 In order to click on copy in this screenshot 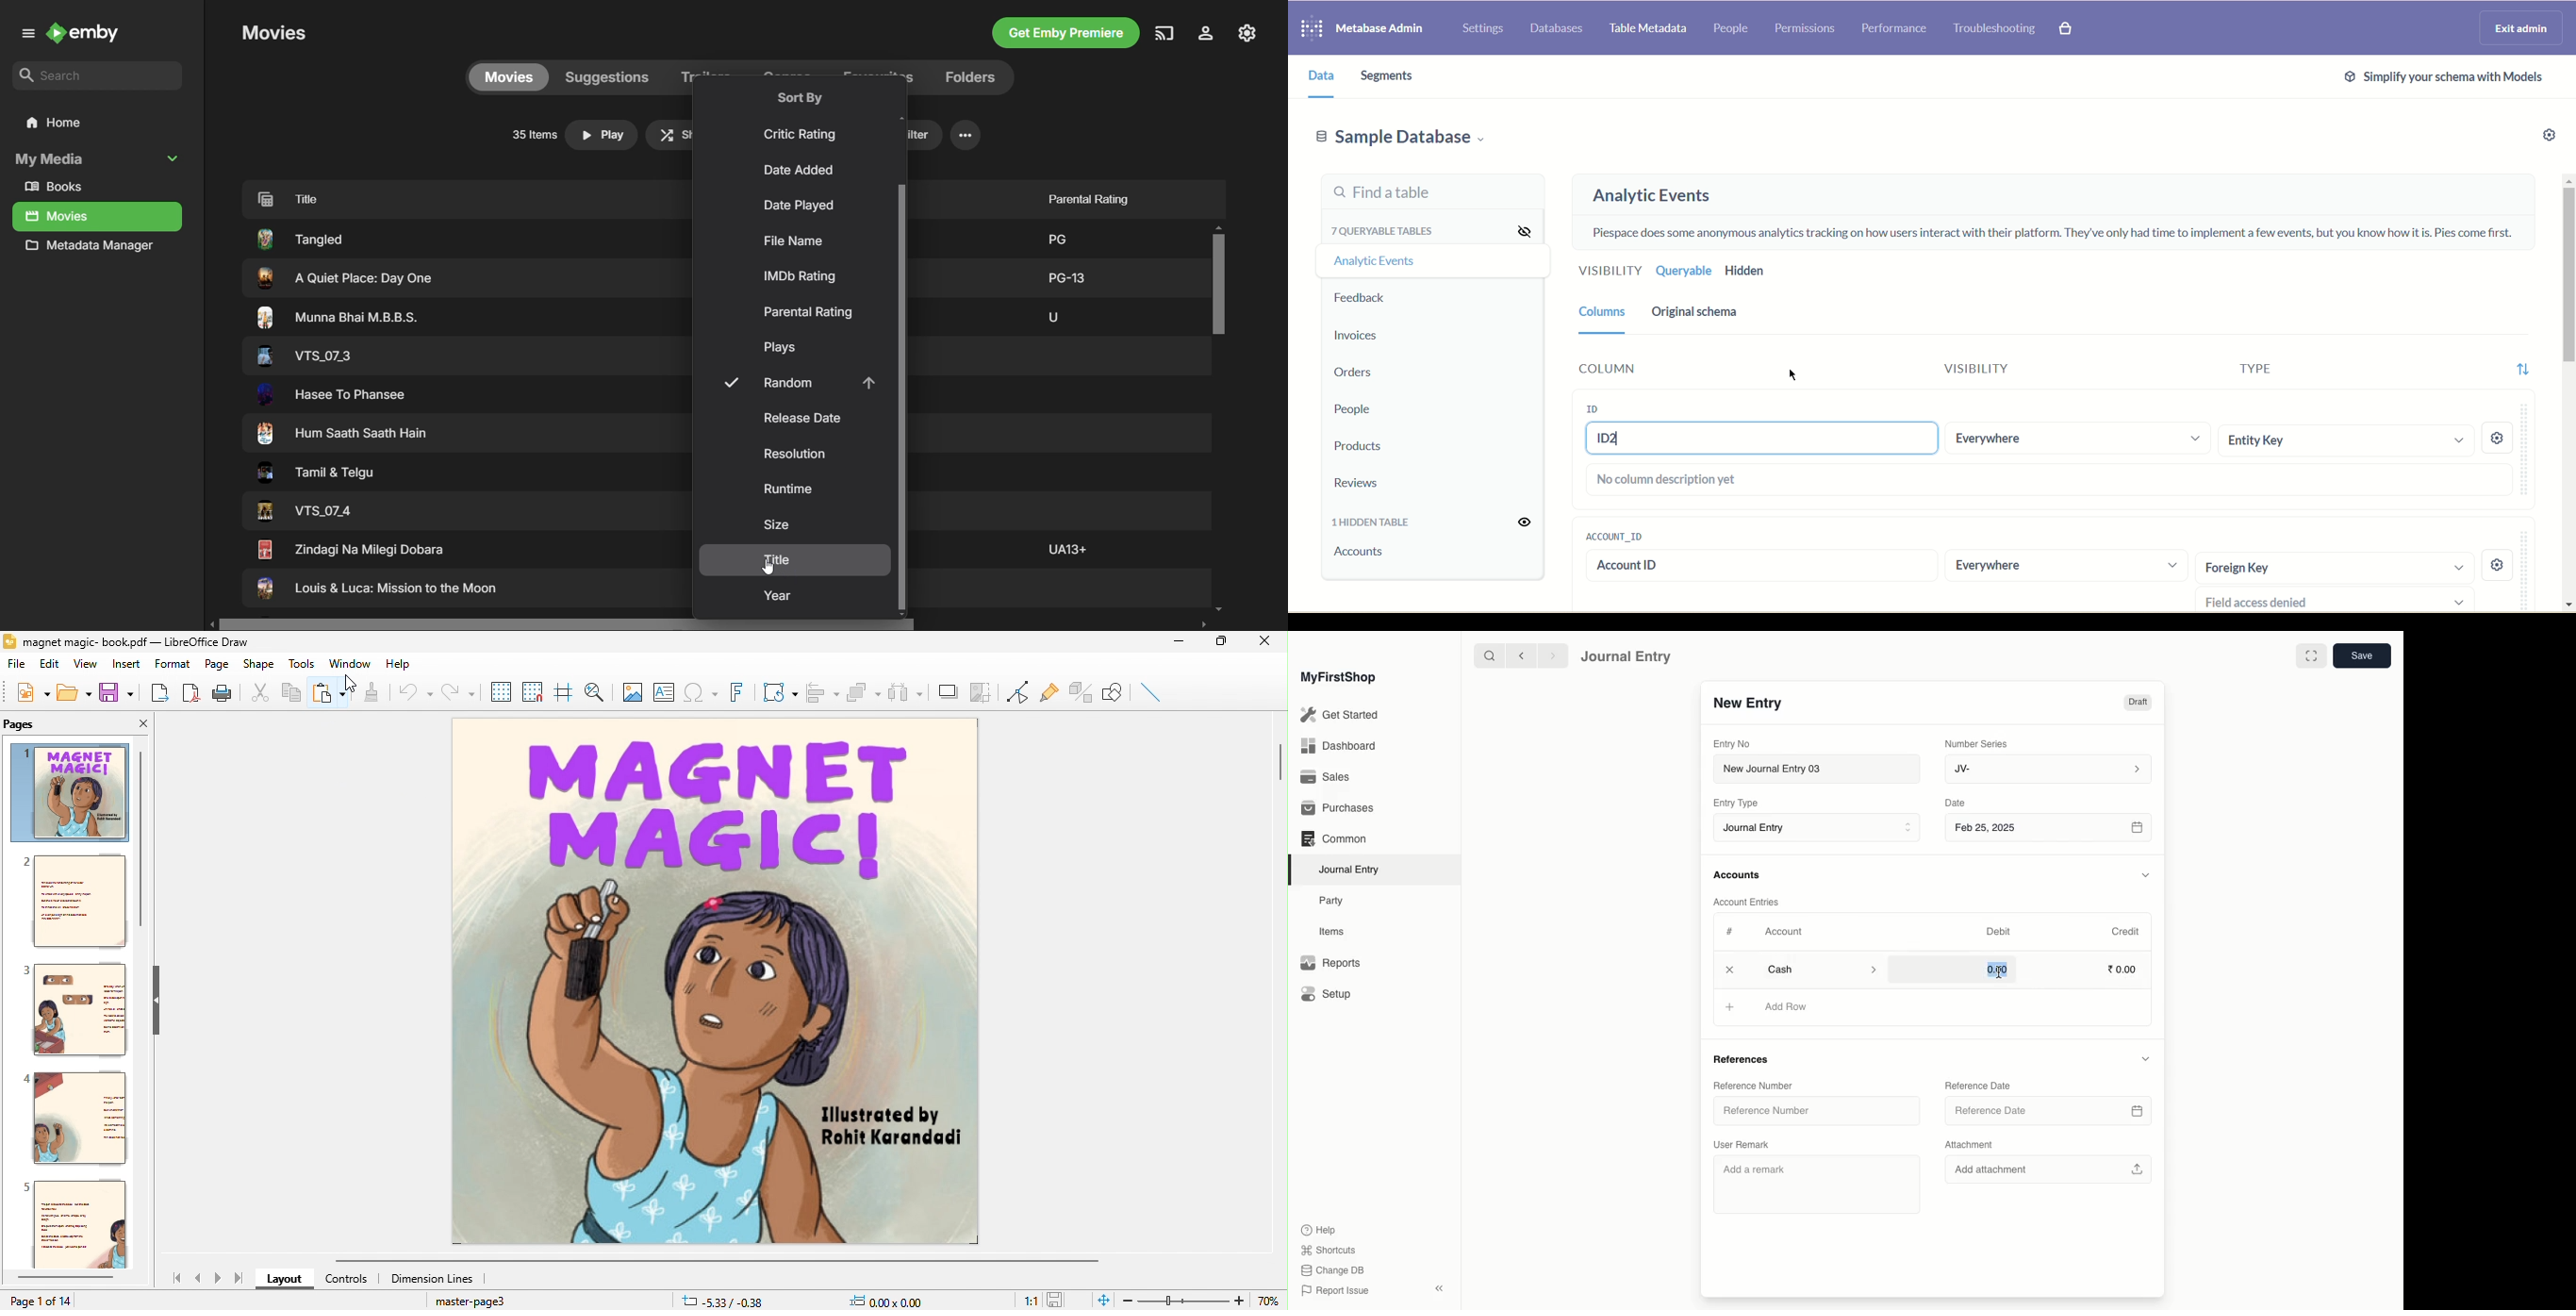, I will do `click(293, 693)`.